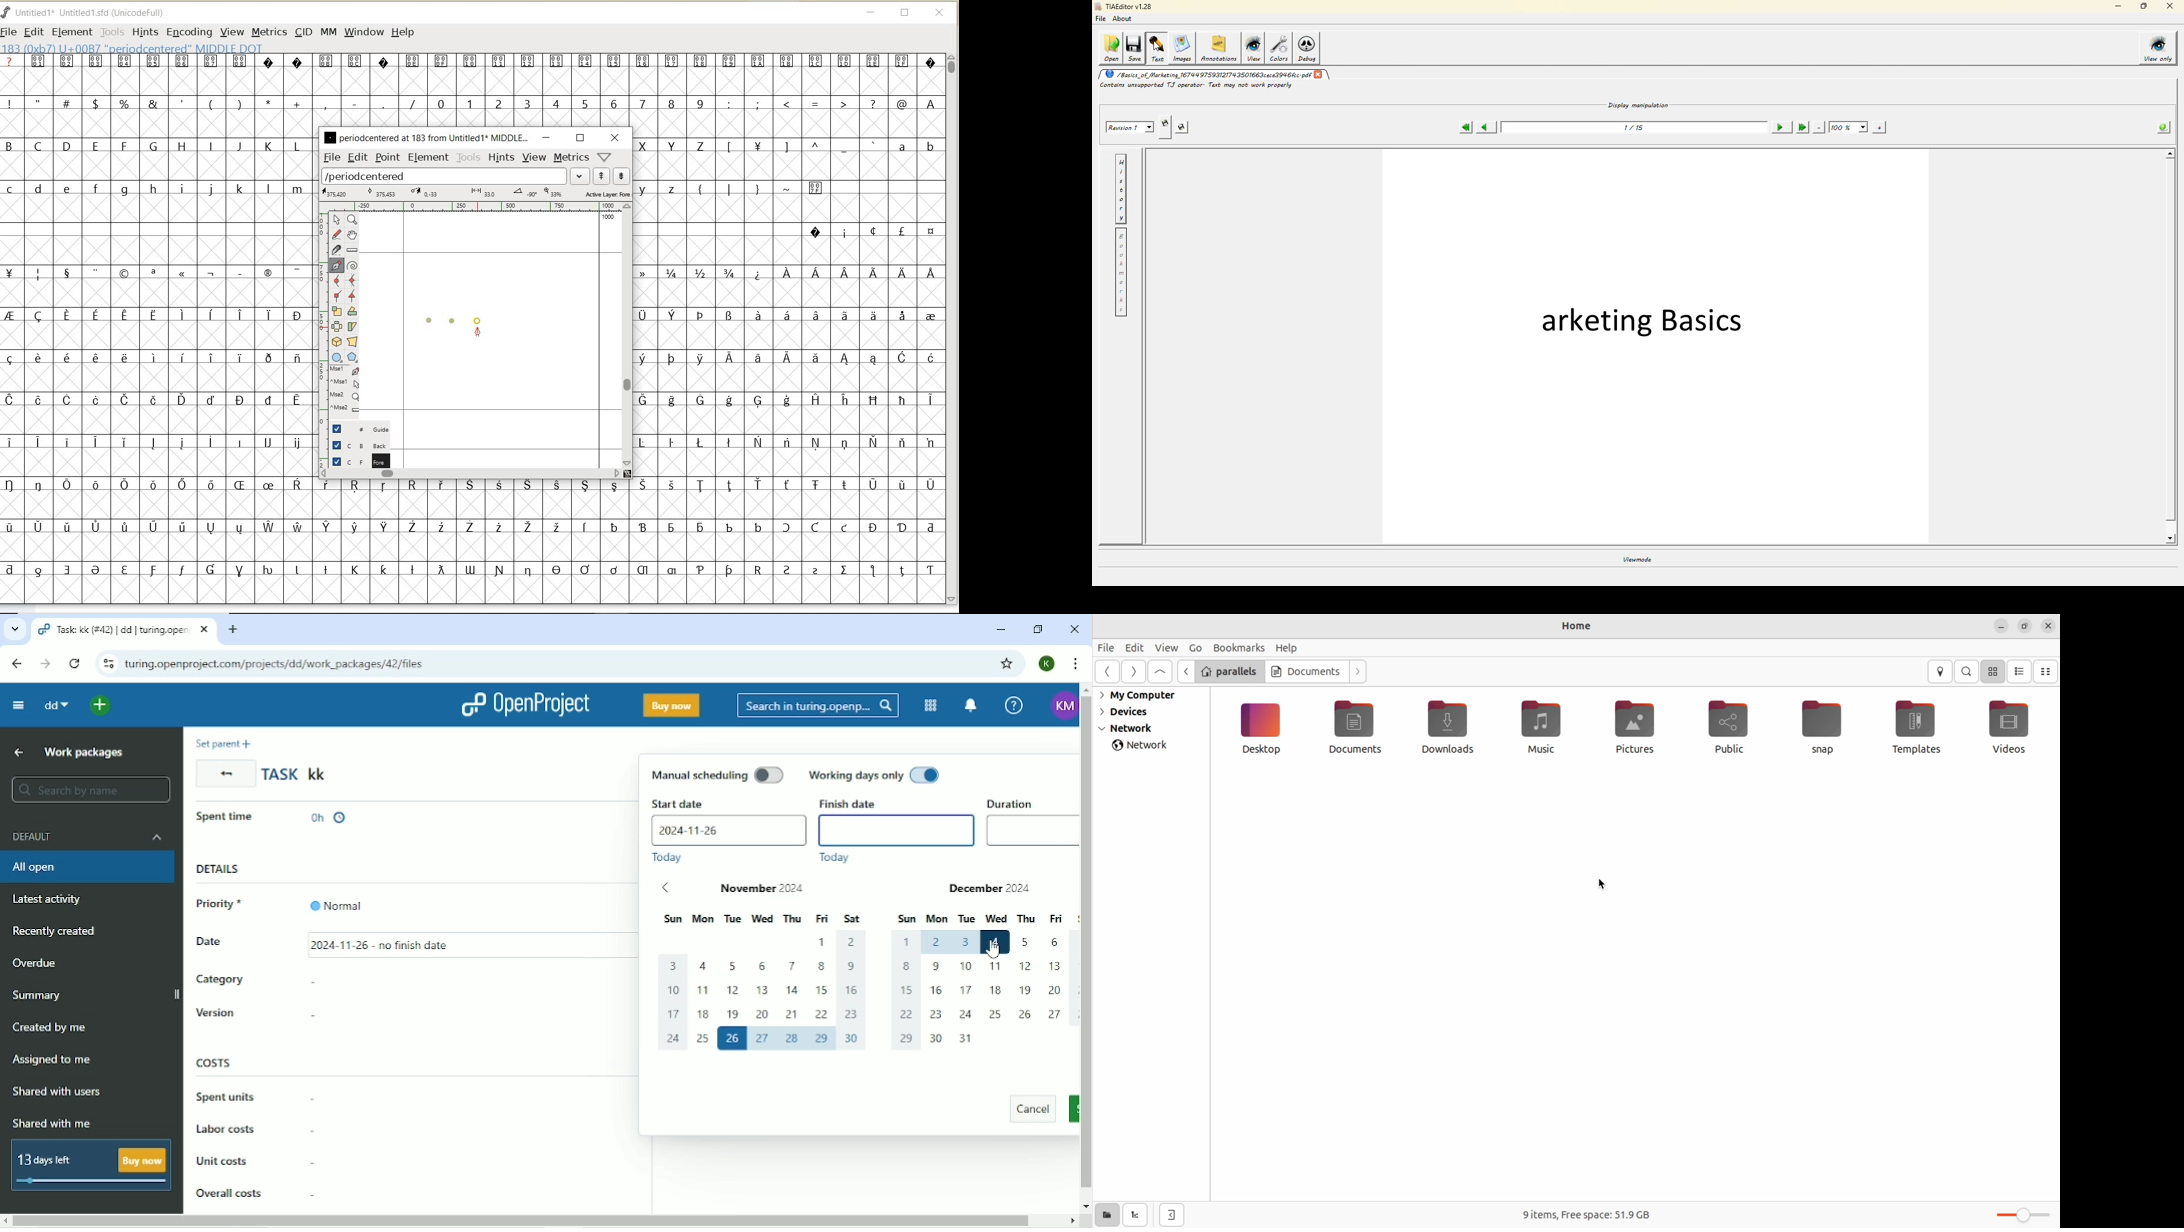  I want to click on 0h, so click(329, 814).